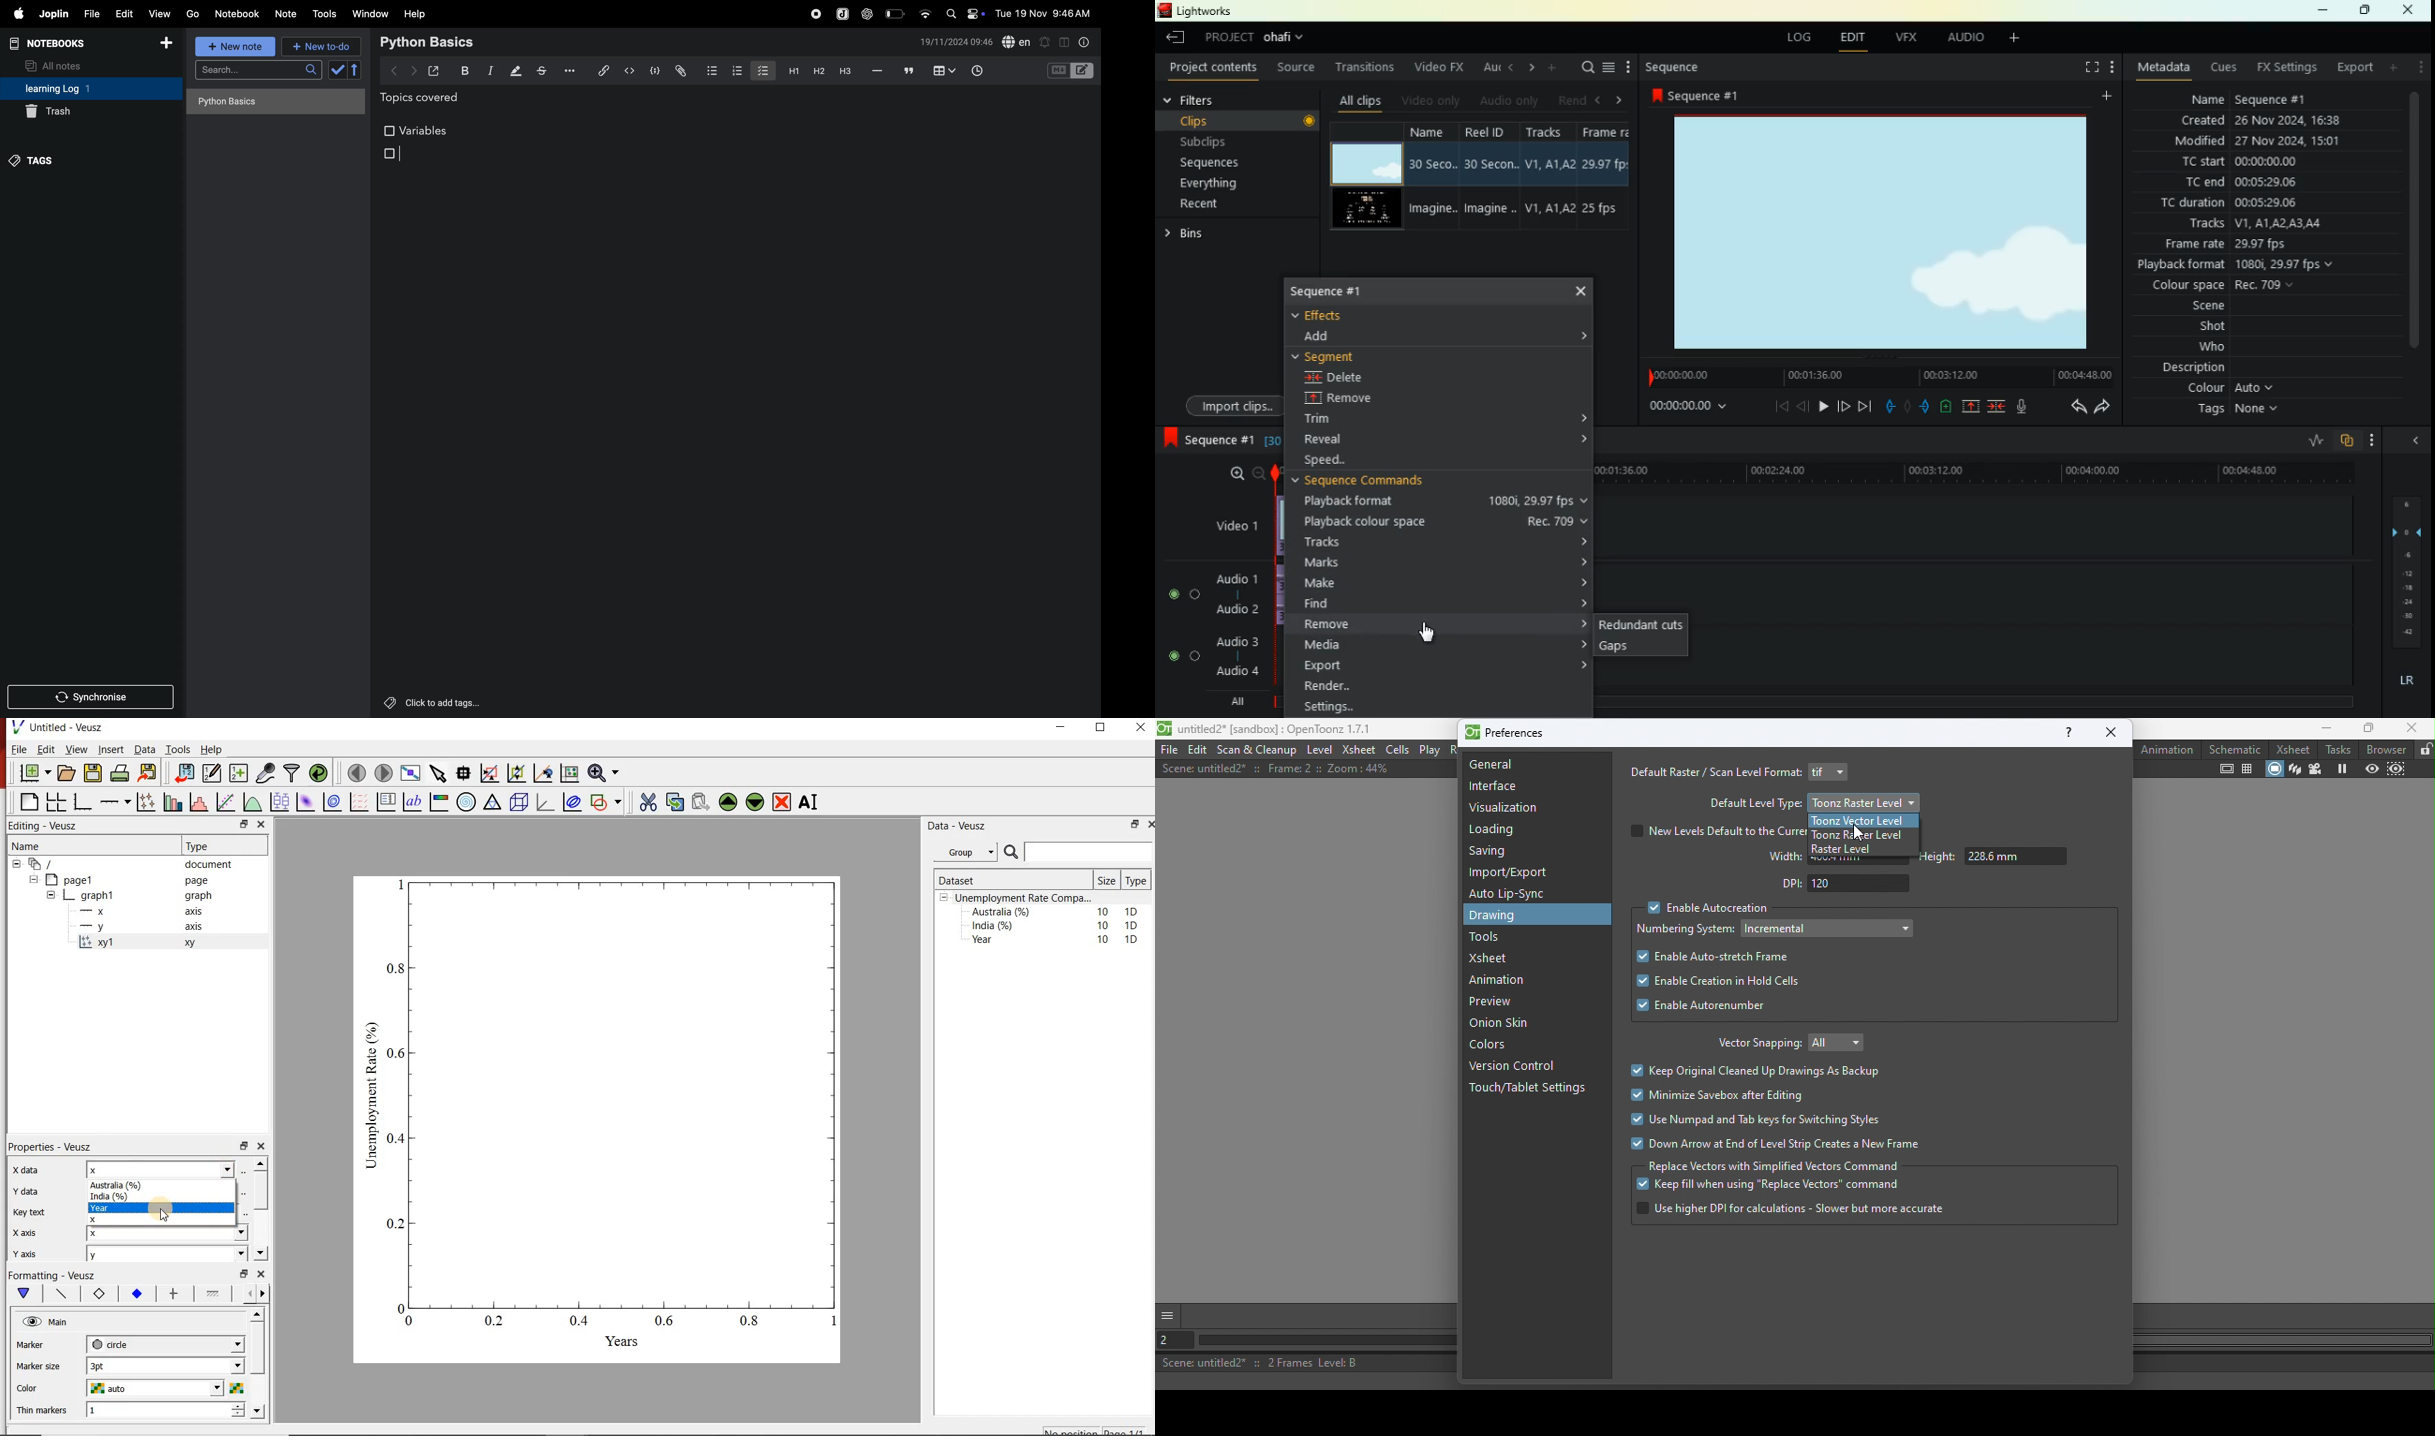 This screenshot has width=2436, height=1456. I want to click on no notes here, so click(273, 105).